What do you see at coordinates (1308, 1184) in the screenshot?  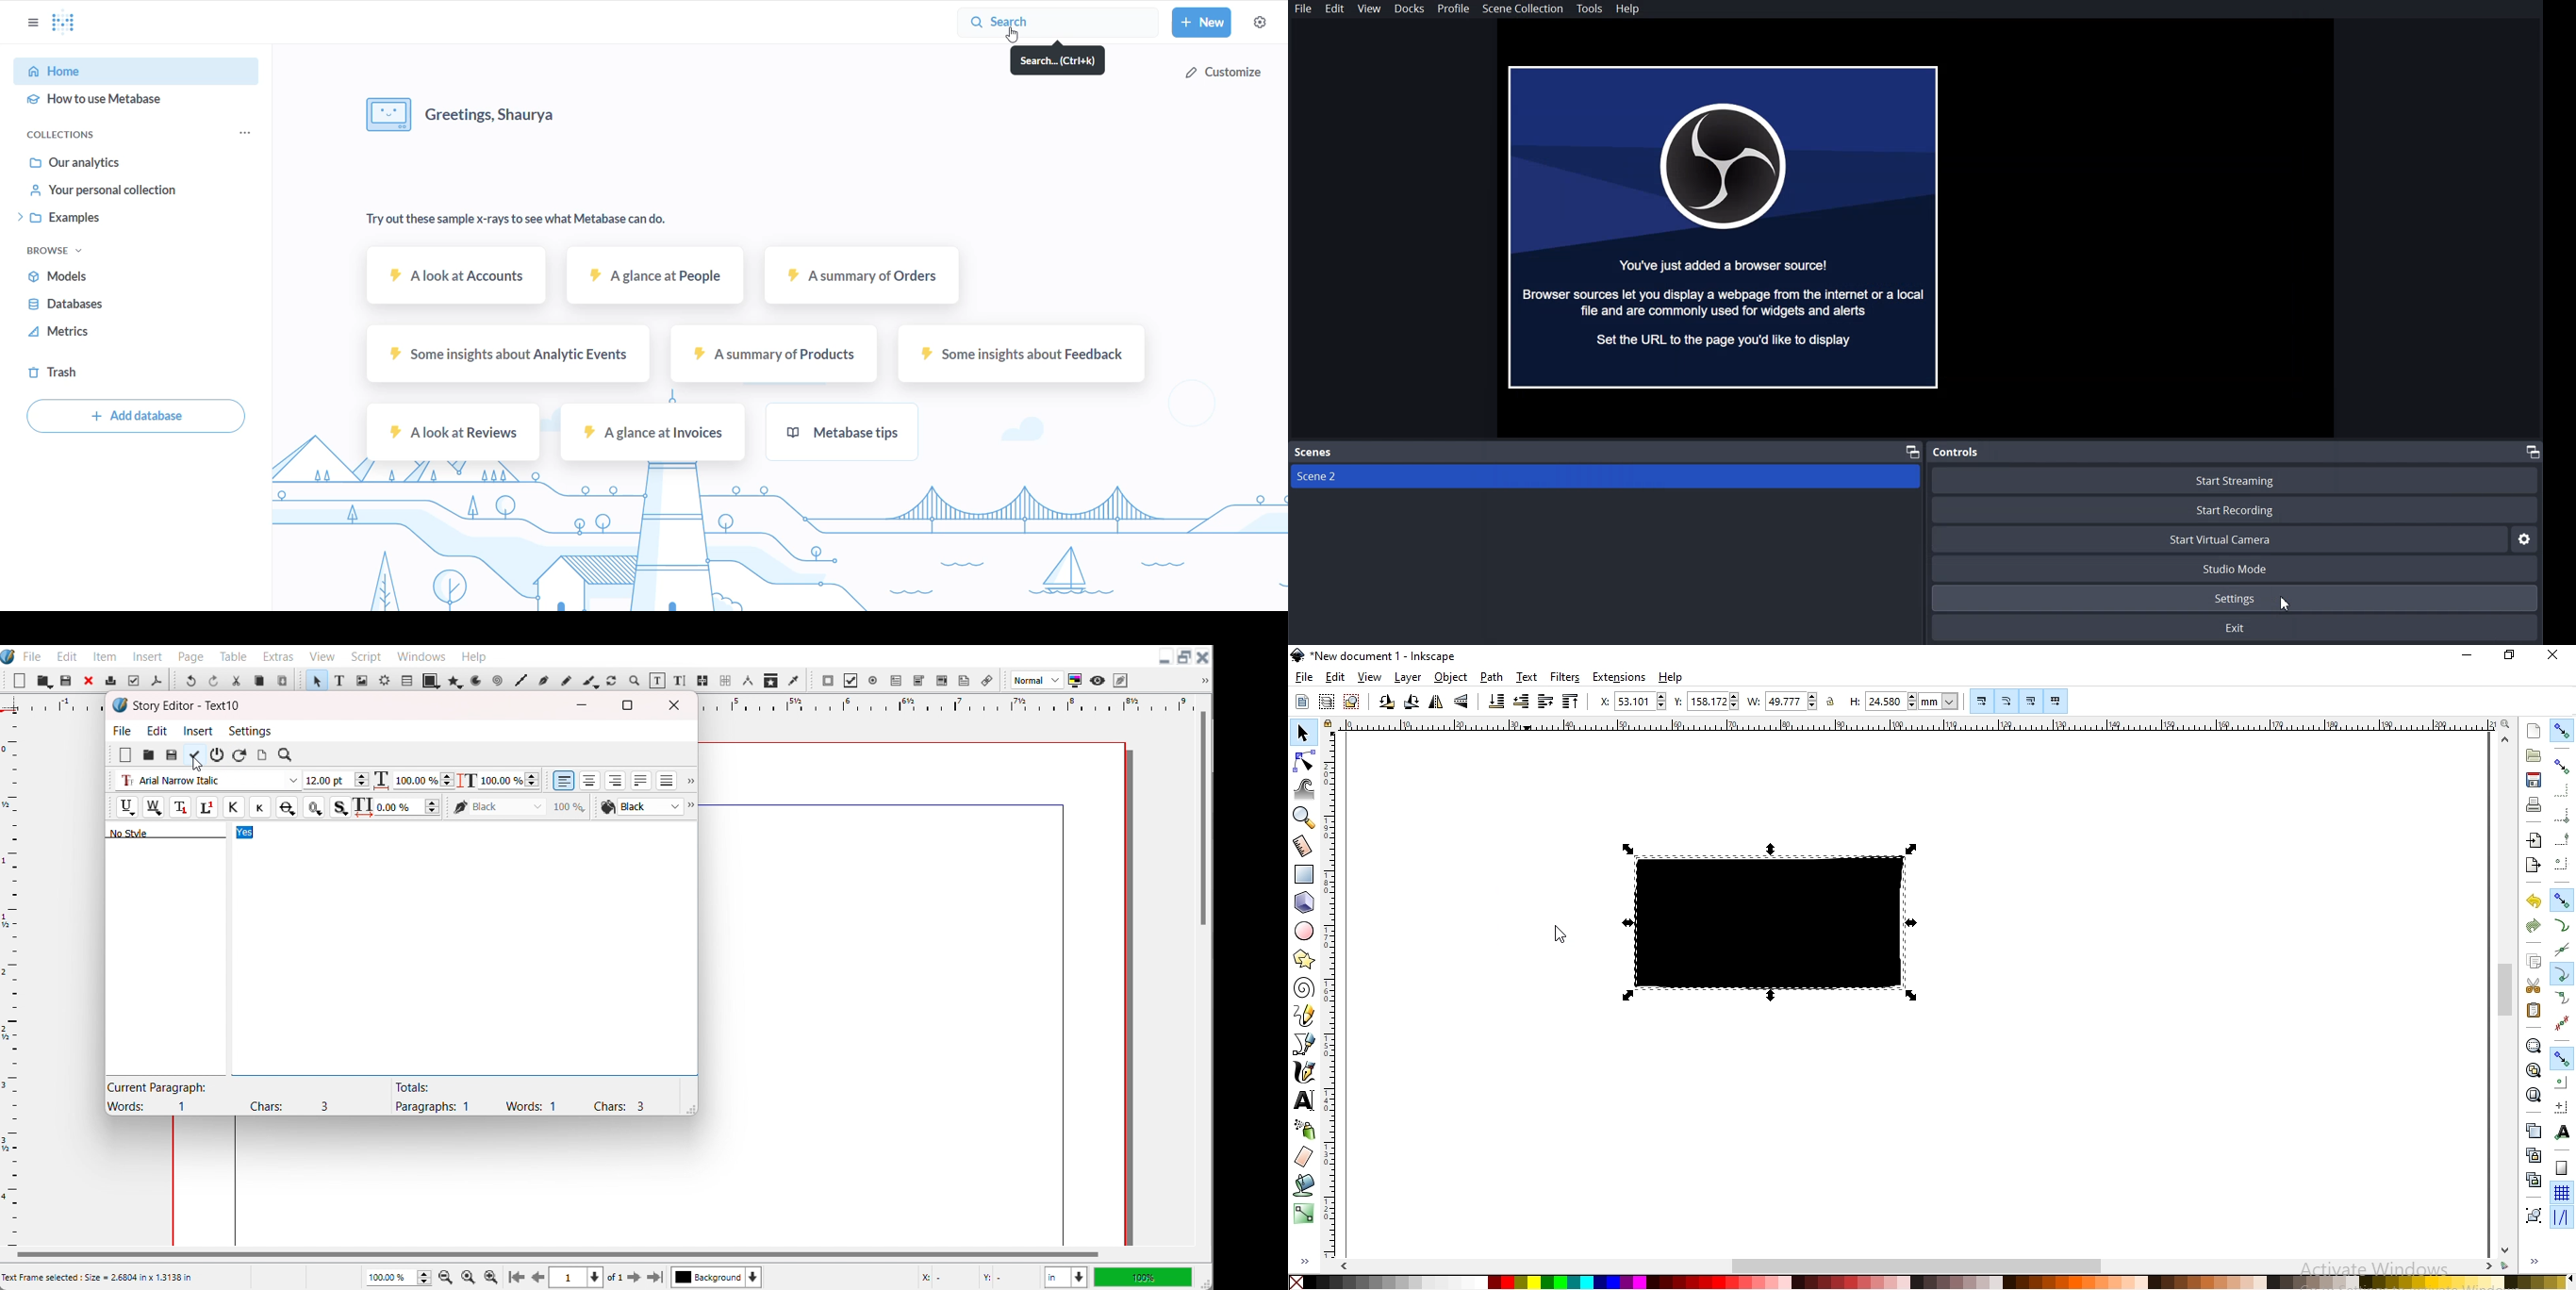 I see `fill bounded areas` at bounding box center [1308, 1184].